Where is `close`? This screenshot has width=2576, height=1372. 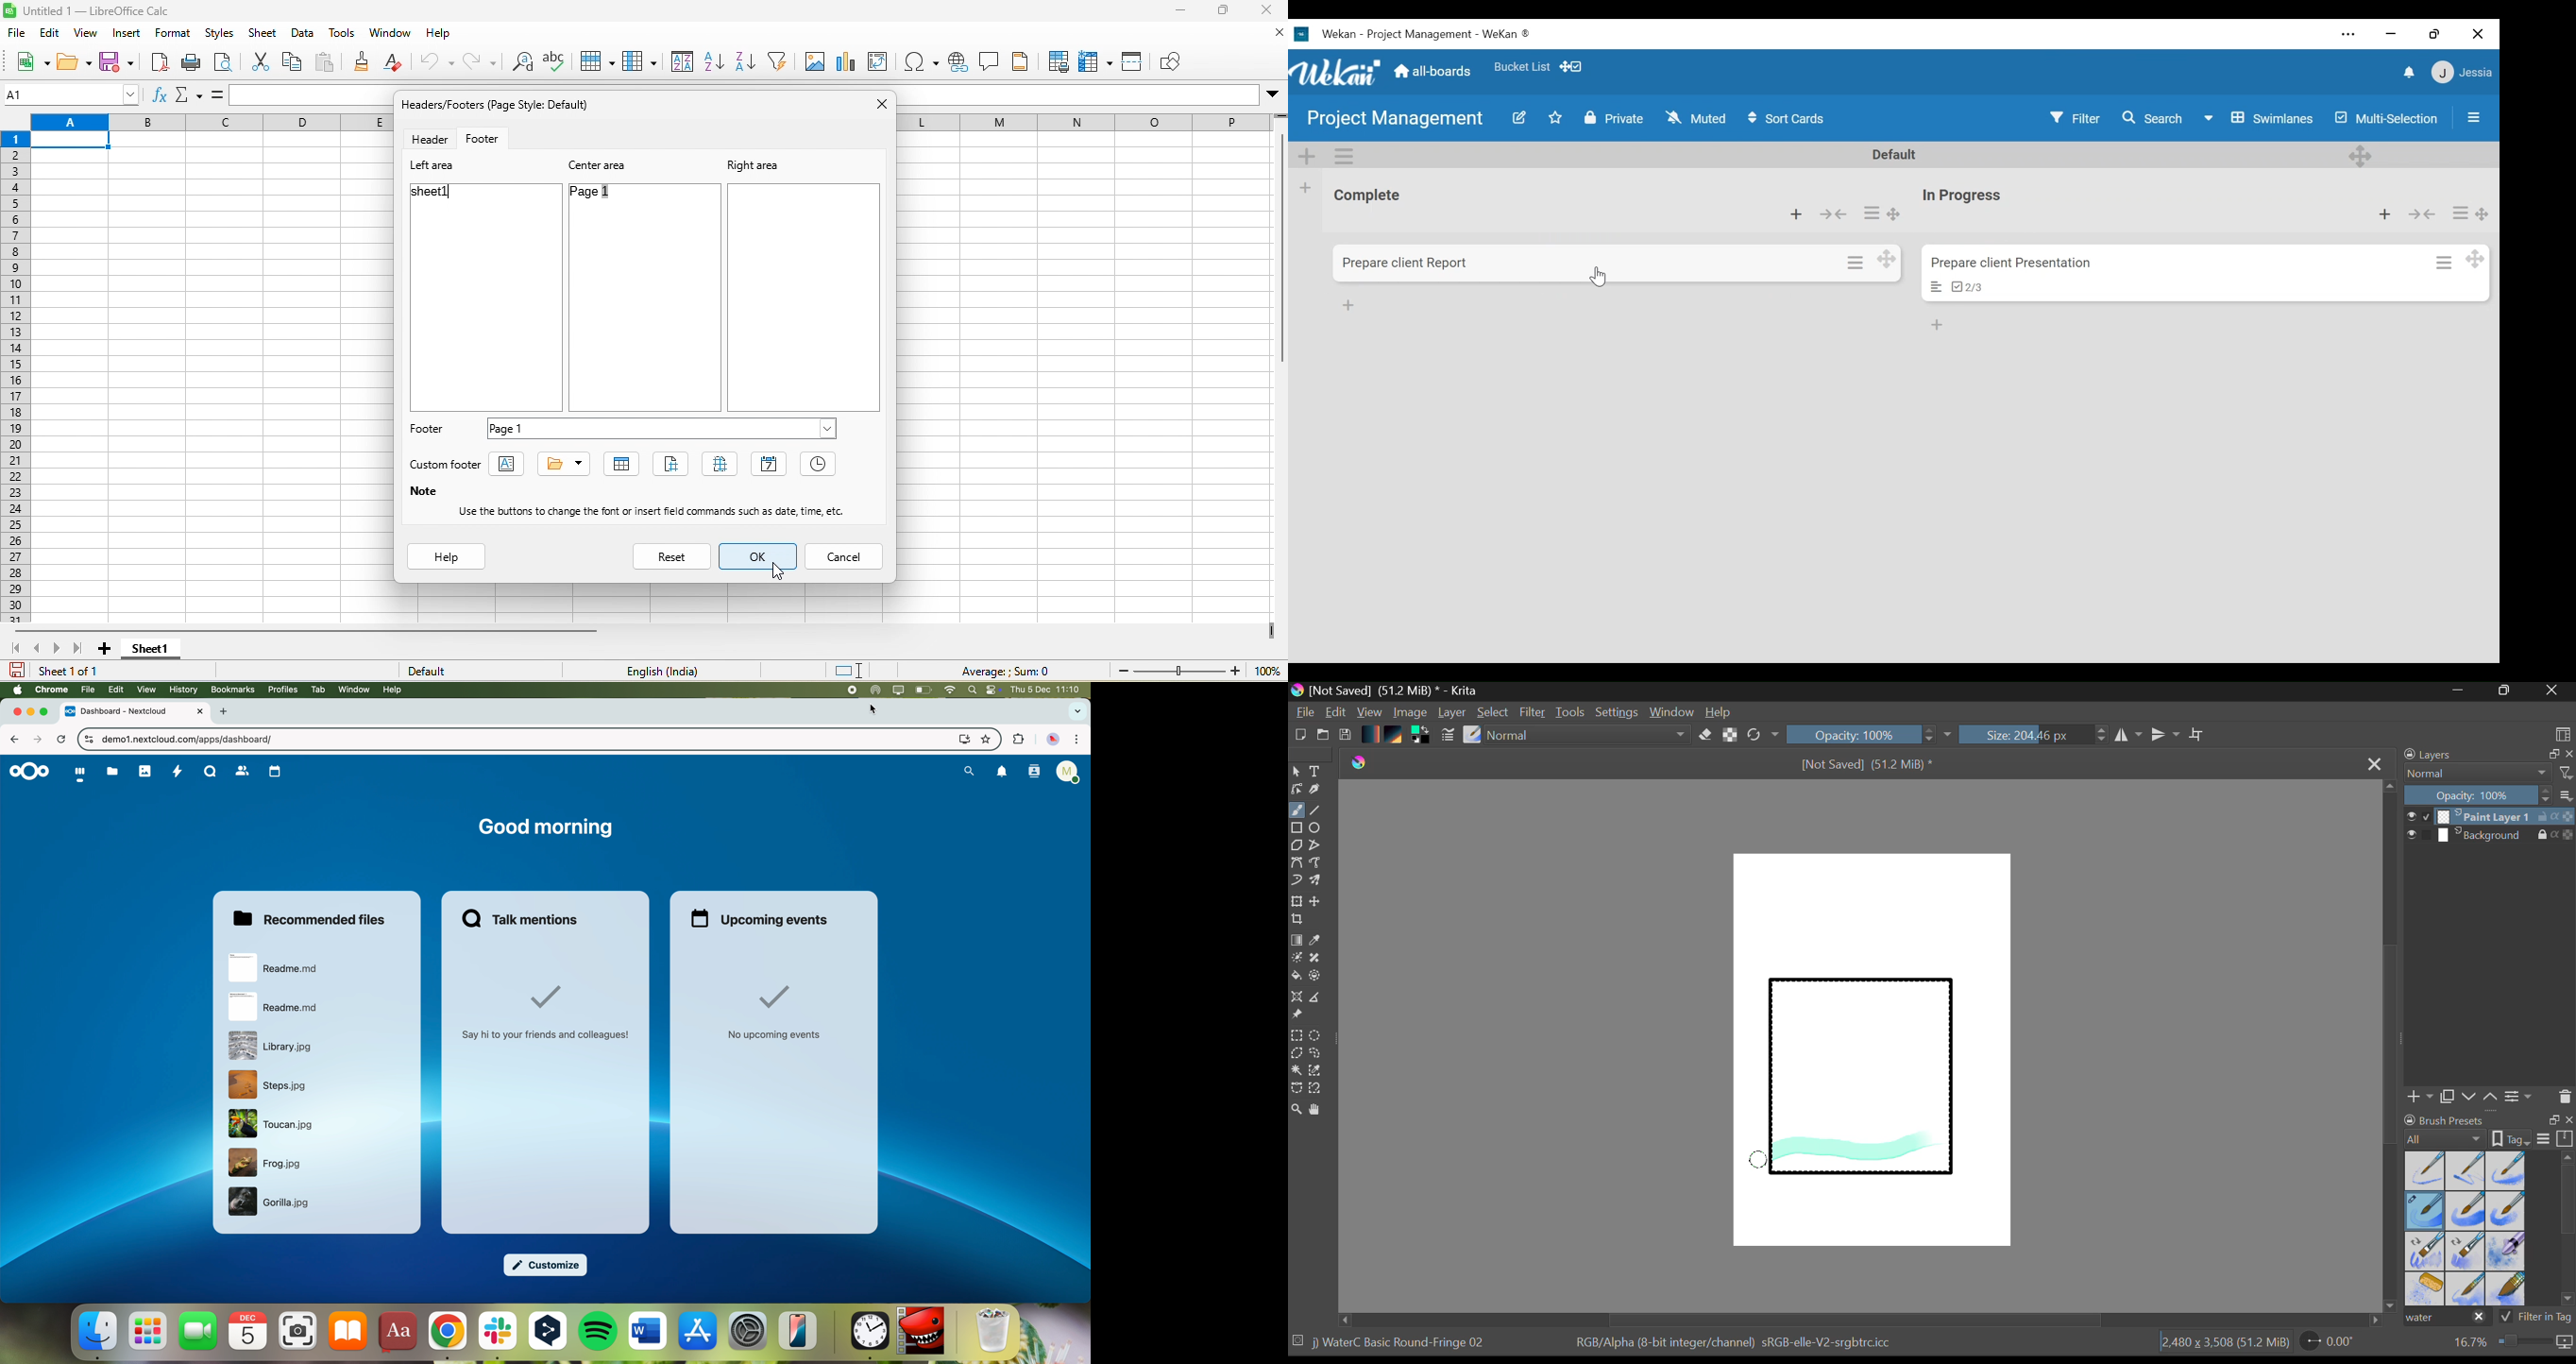
close is located at coordinates (1263, 13).